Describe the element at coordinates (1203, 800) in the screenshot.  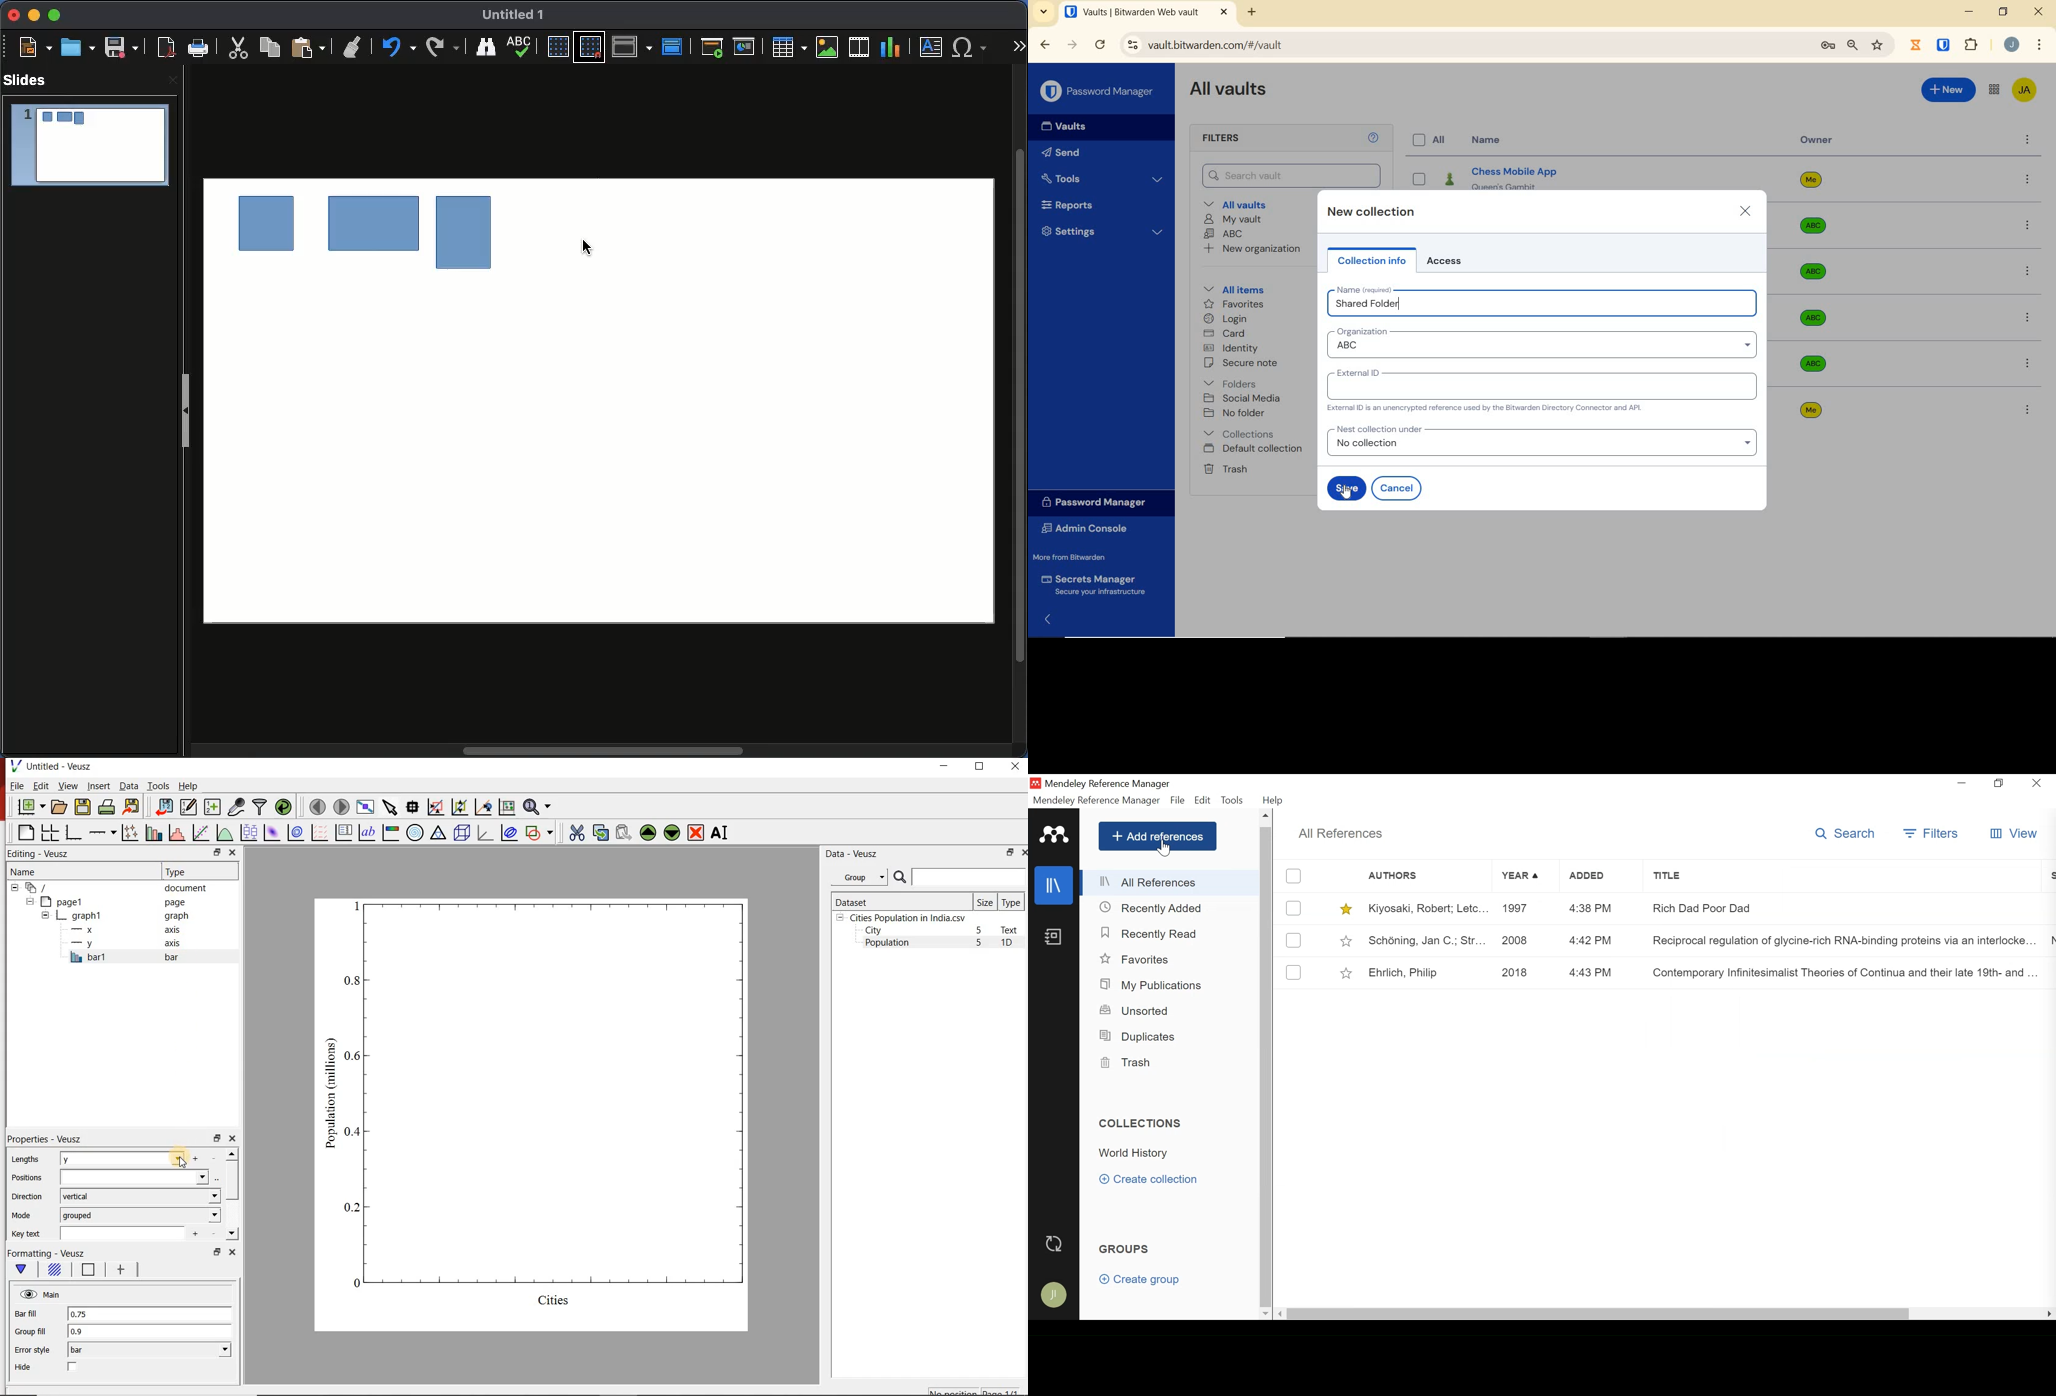
I see `Edit` at that location.